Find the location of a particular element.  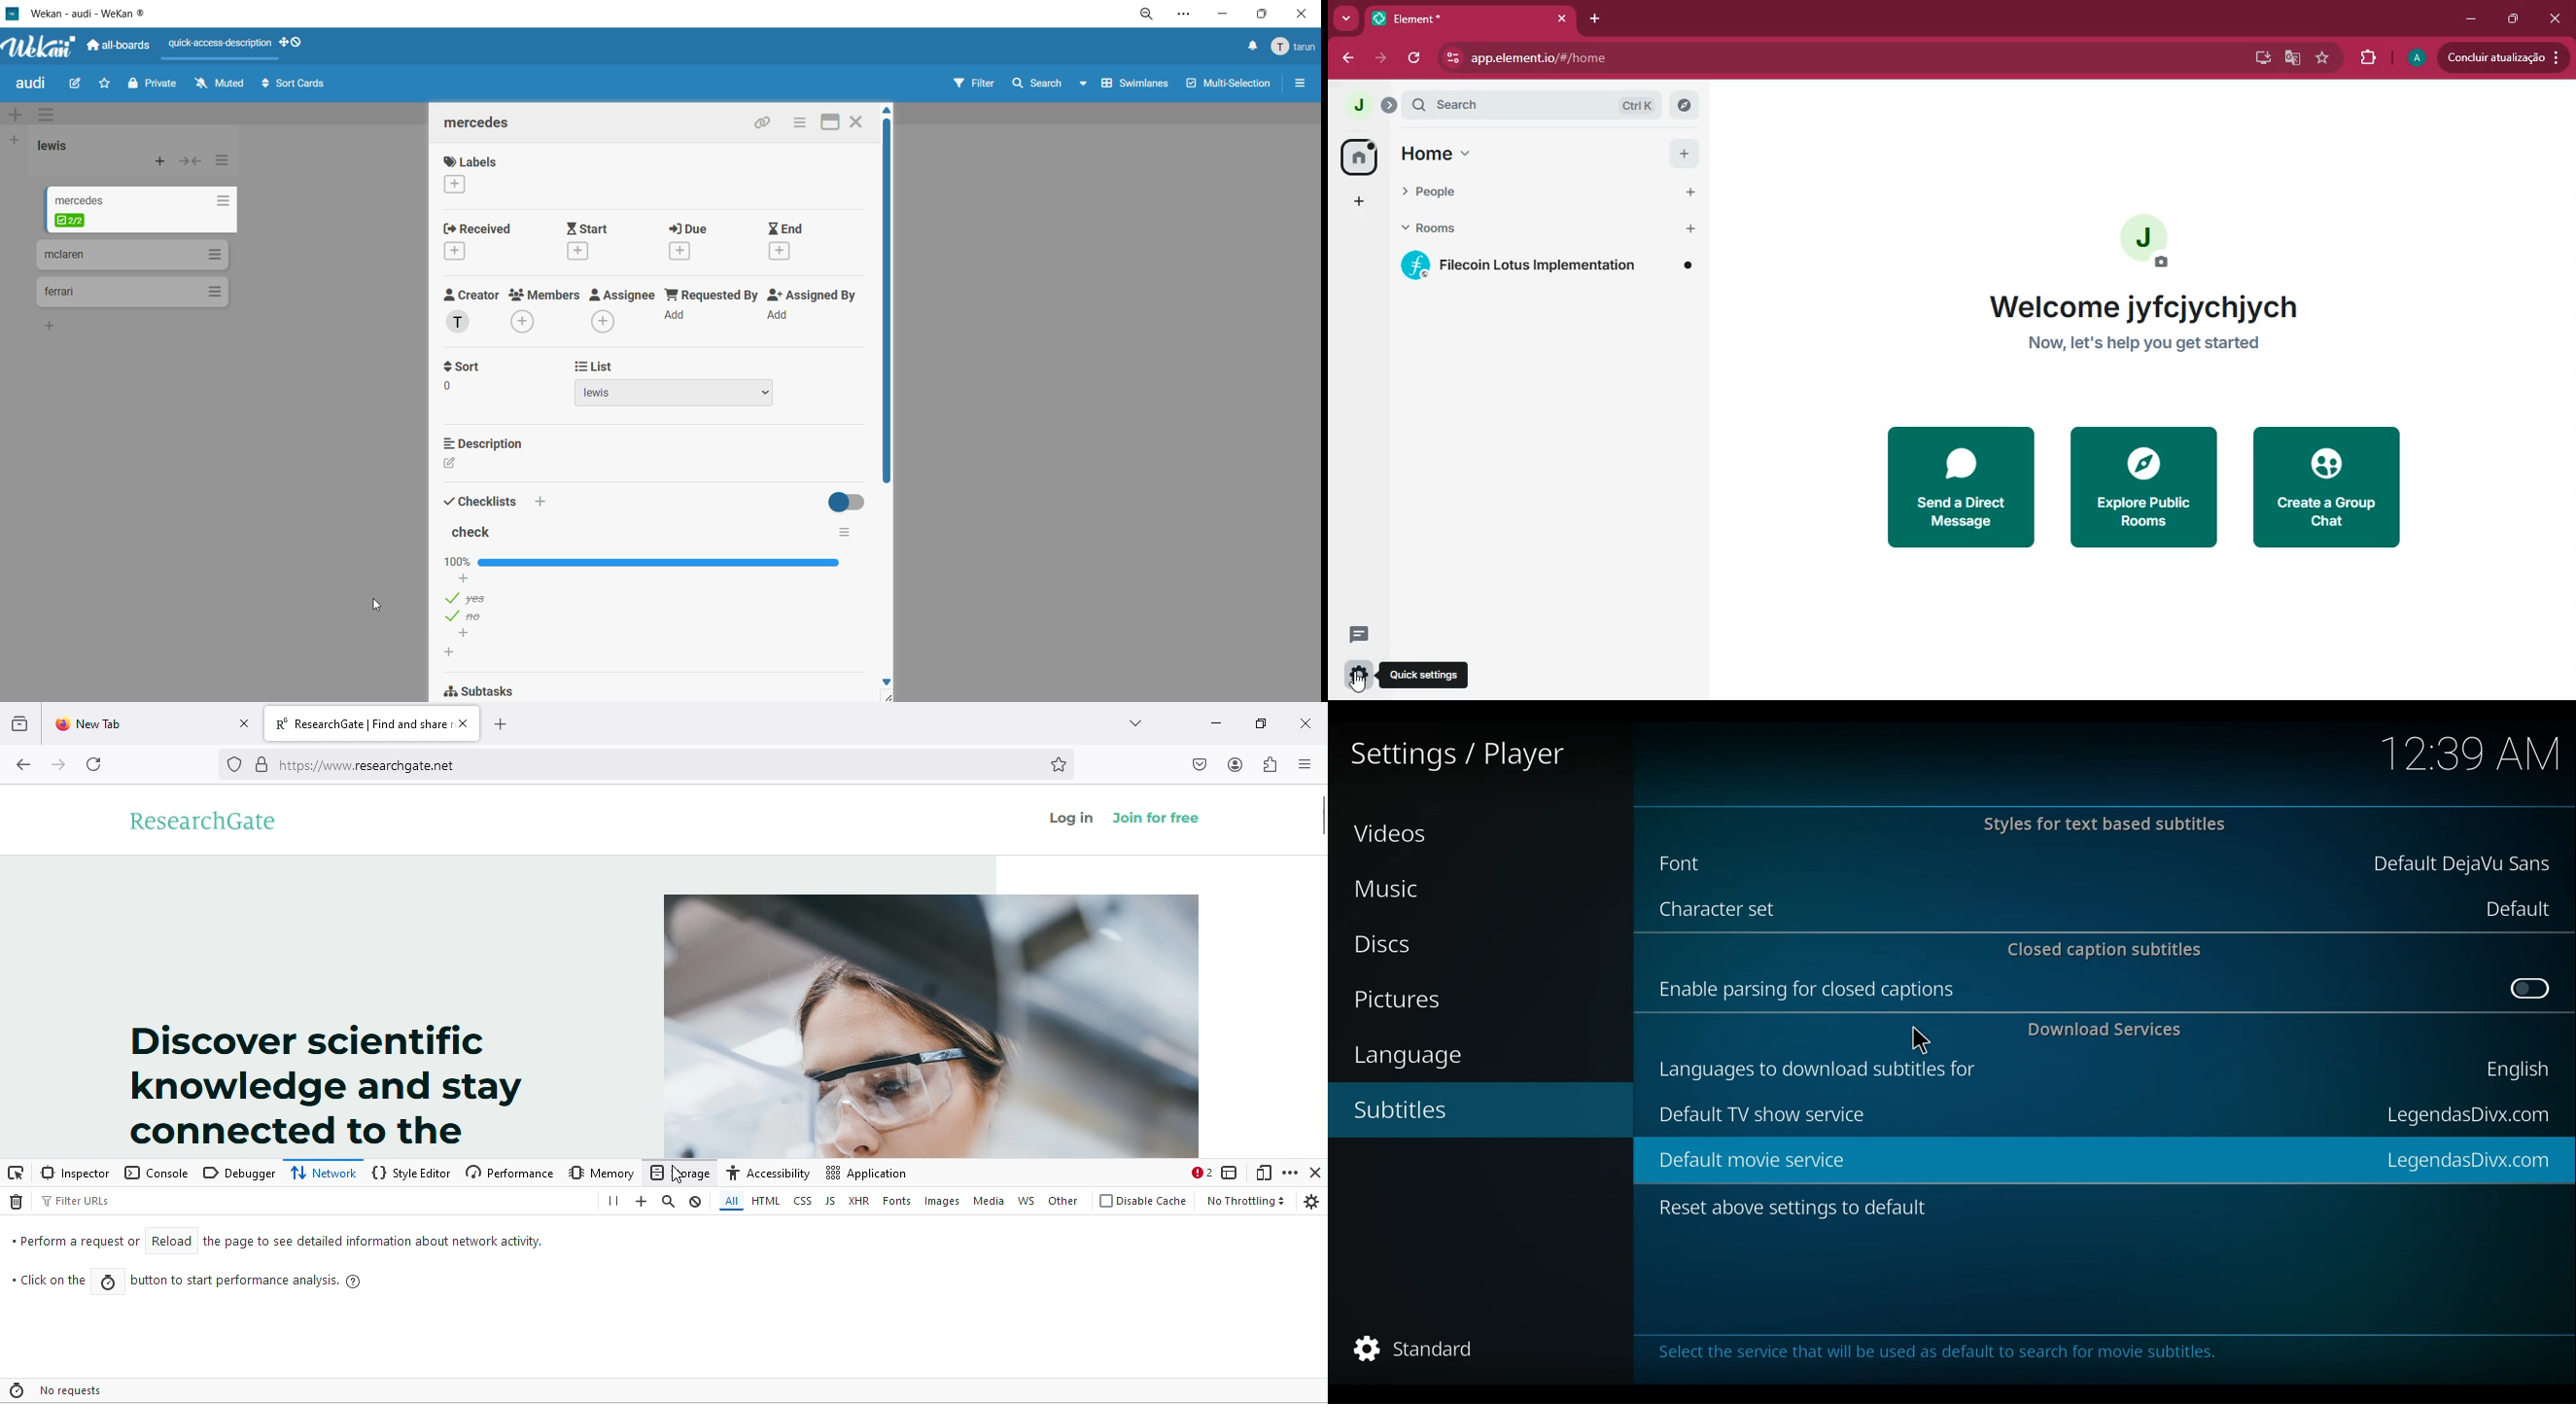

profile picture is located at coordinates (2420, 56).